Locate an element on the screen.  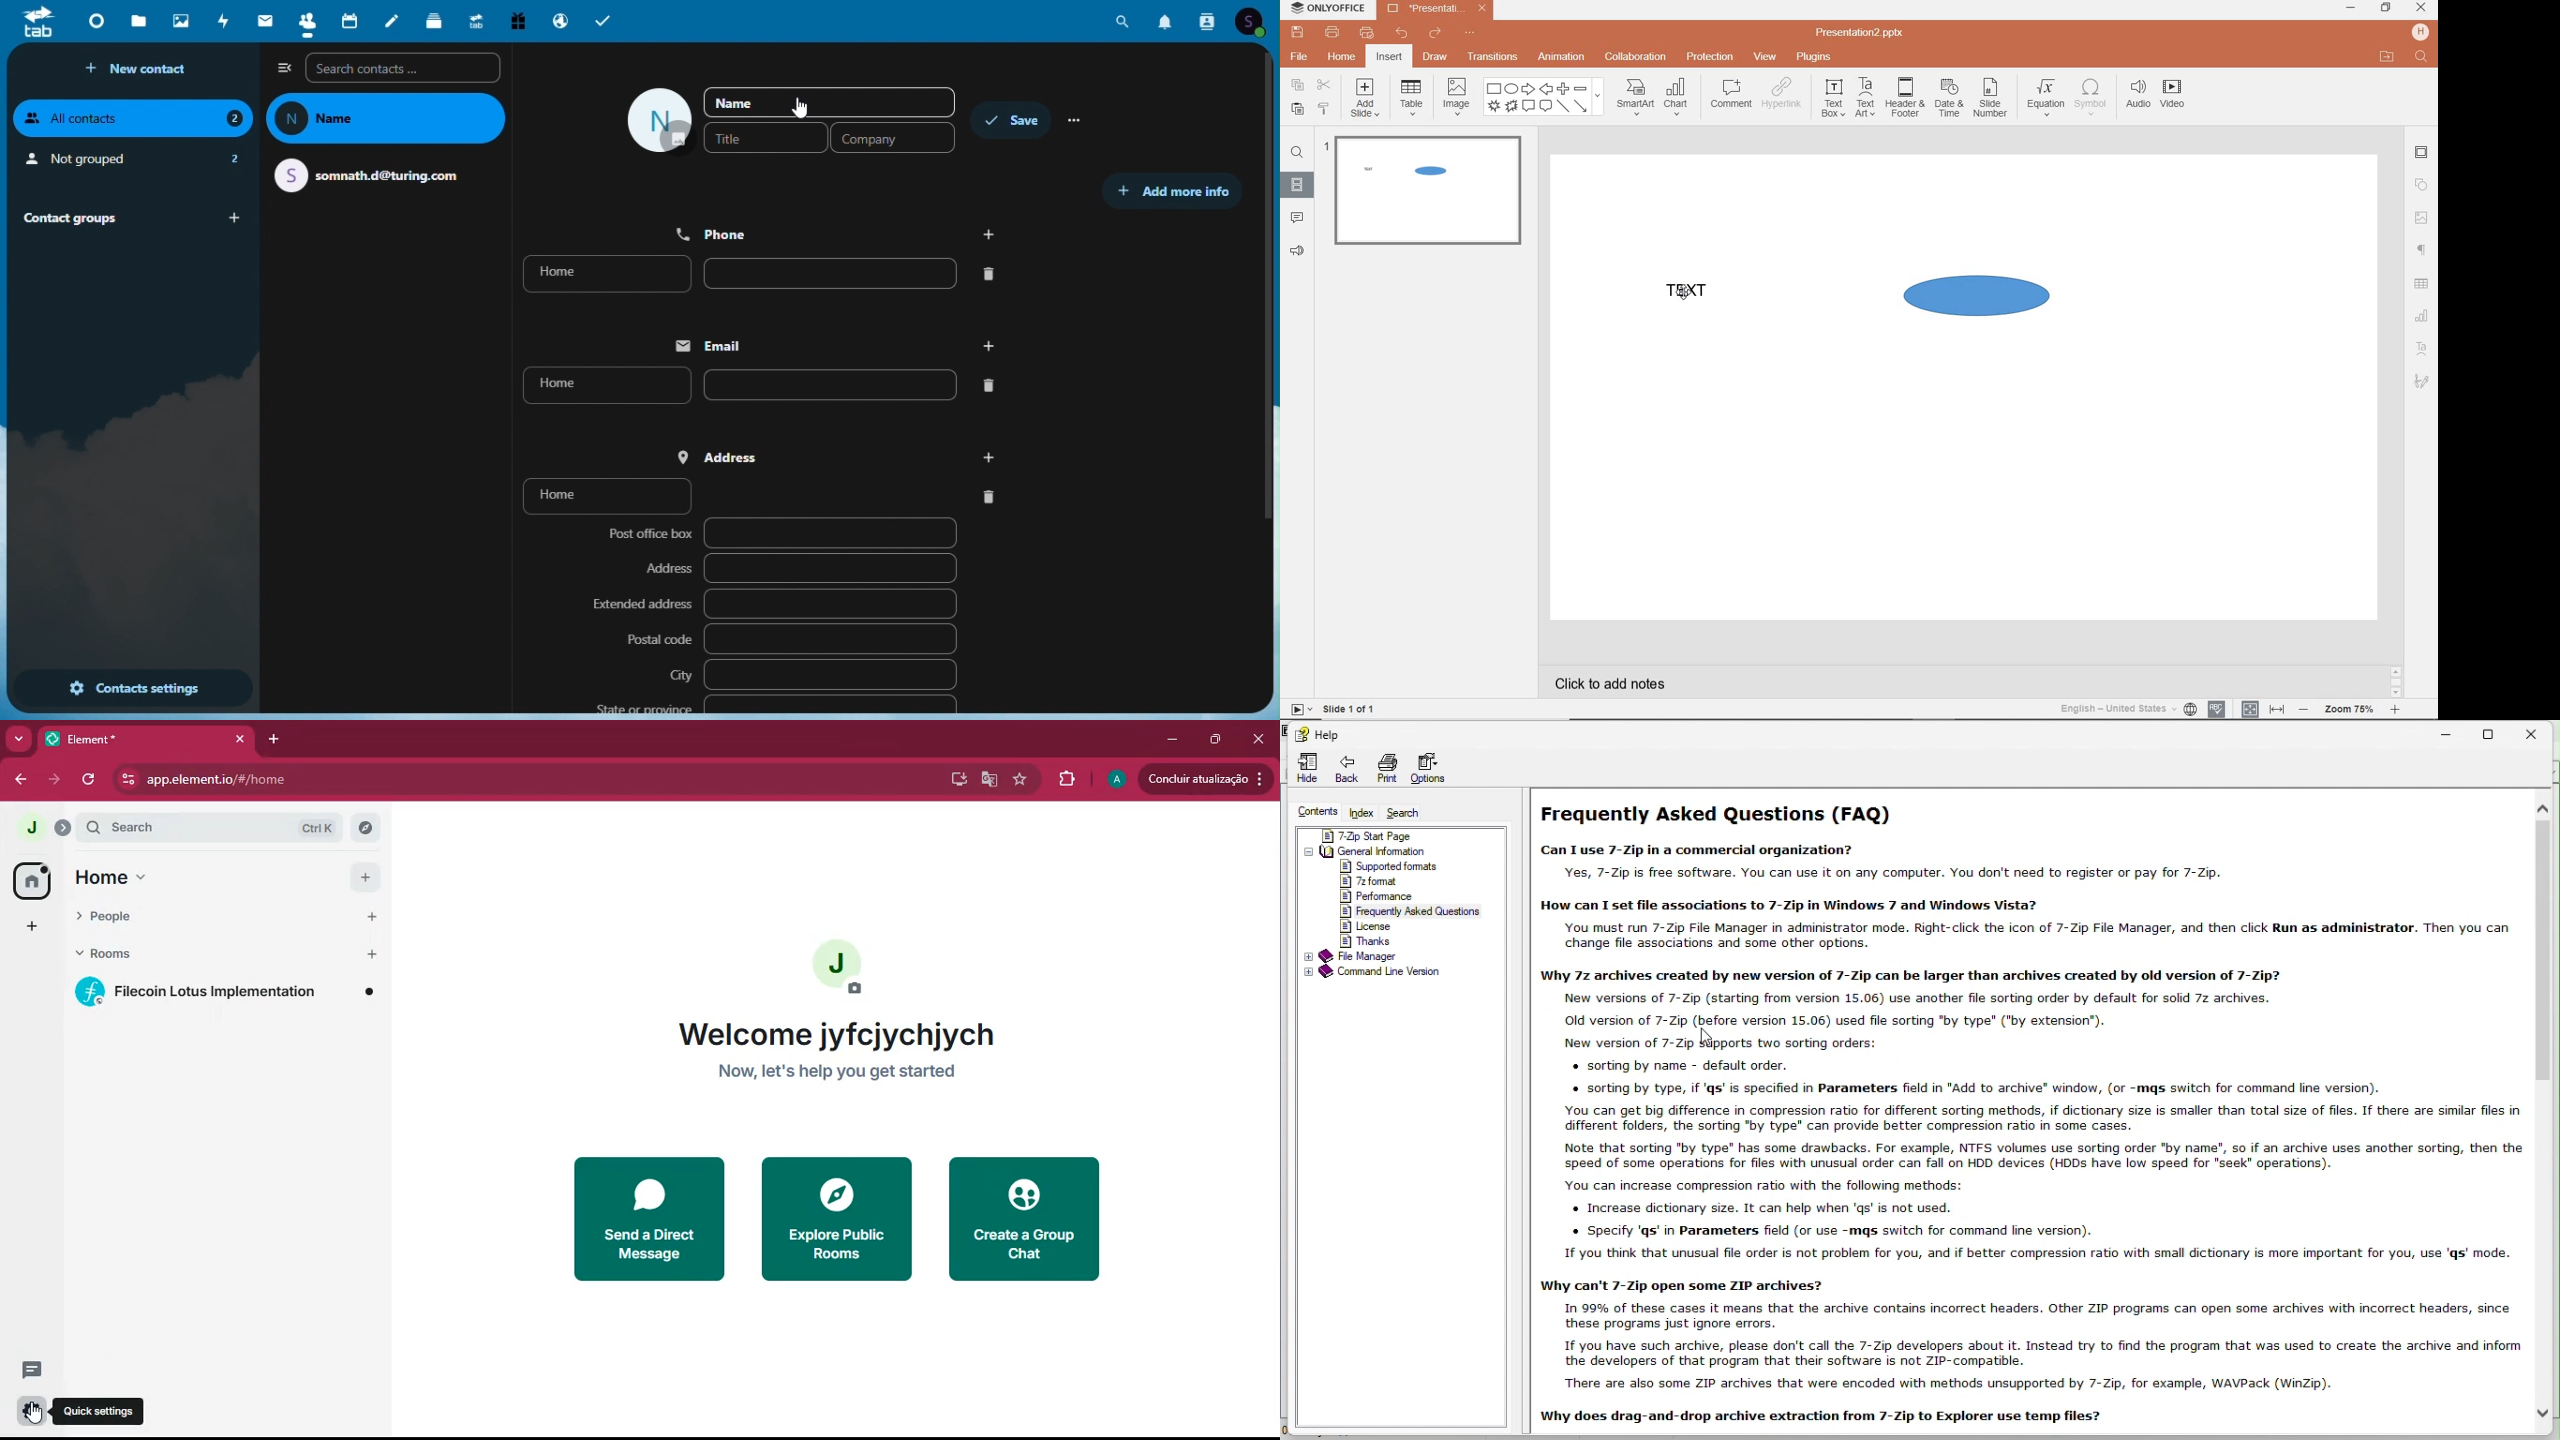
cursor is located at coordinates (800, 108).